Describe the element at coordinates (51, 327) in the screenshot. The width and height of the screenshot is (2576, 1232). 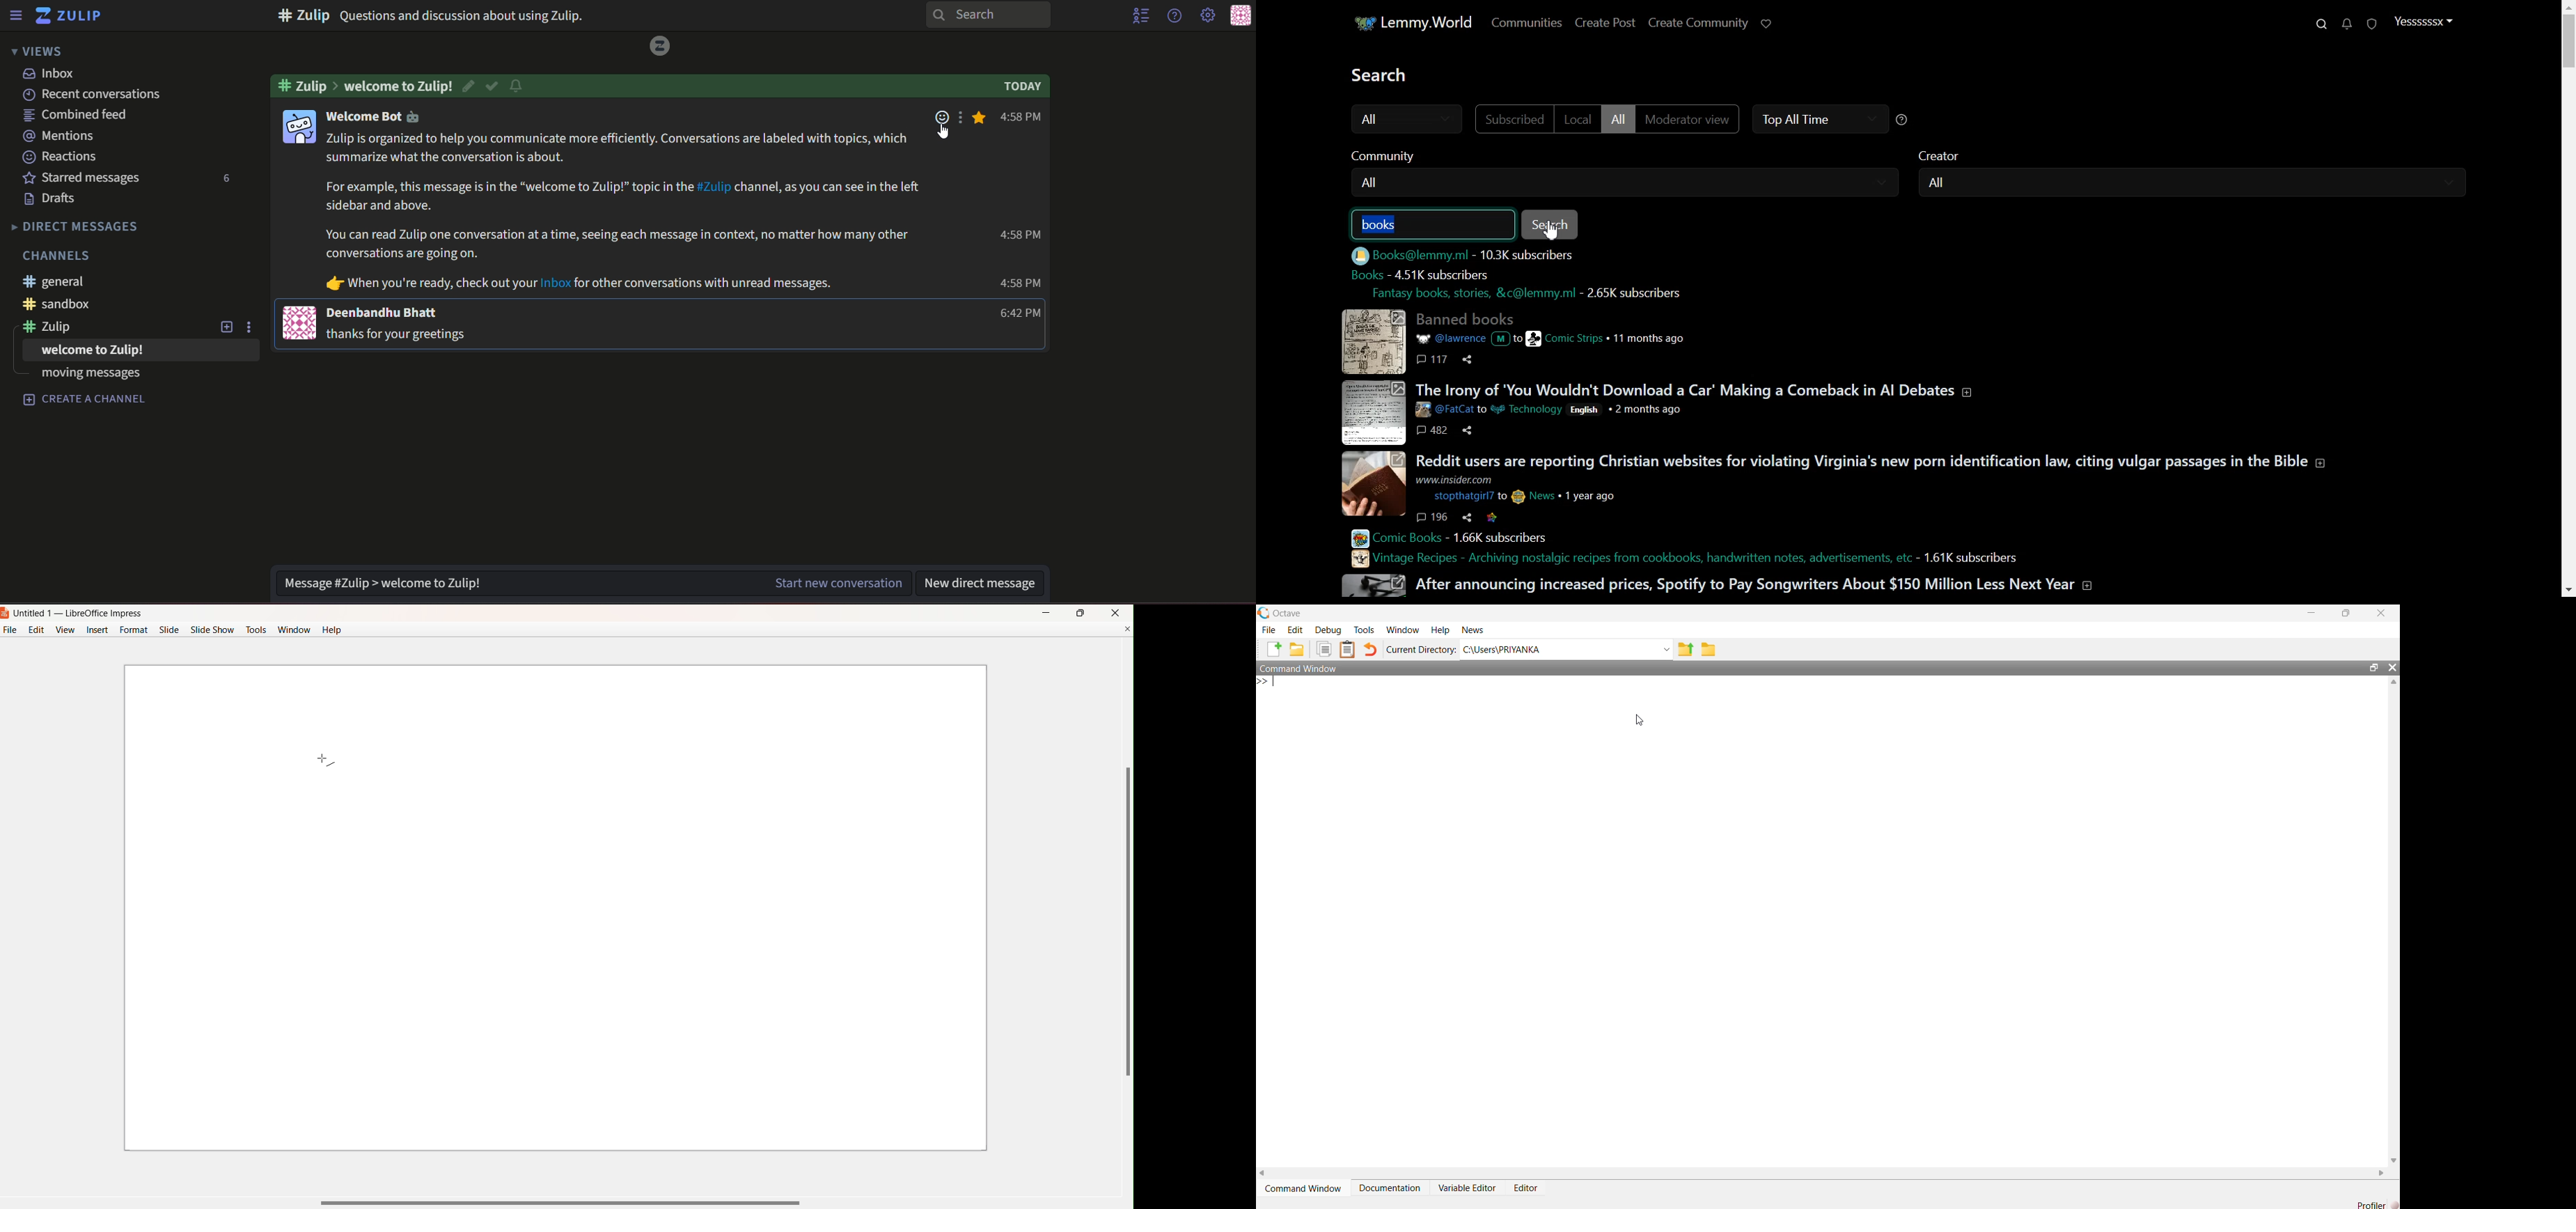
I see `#zulip` at that location.